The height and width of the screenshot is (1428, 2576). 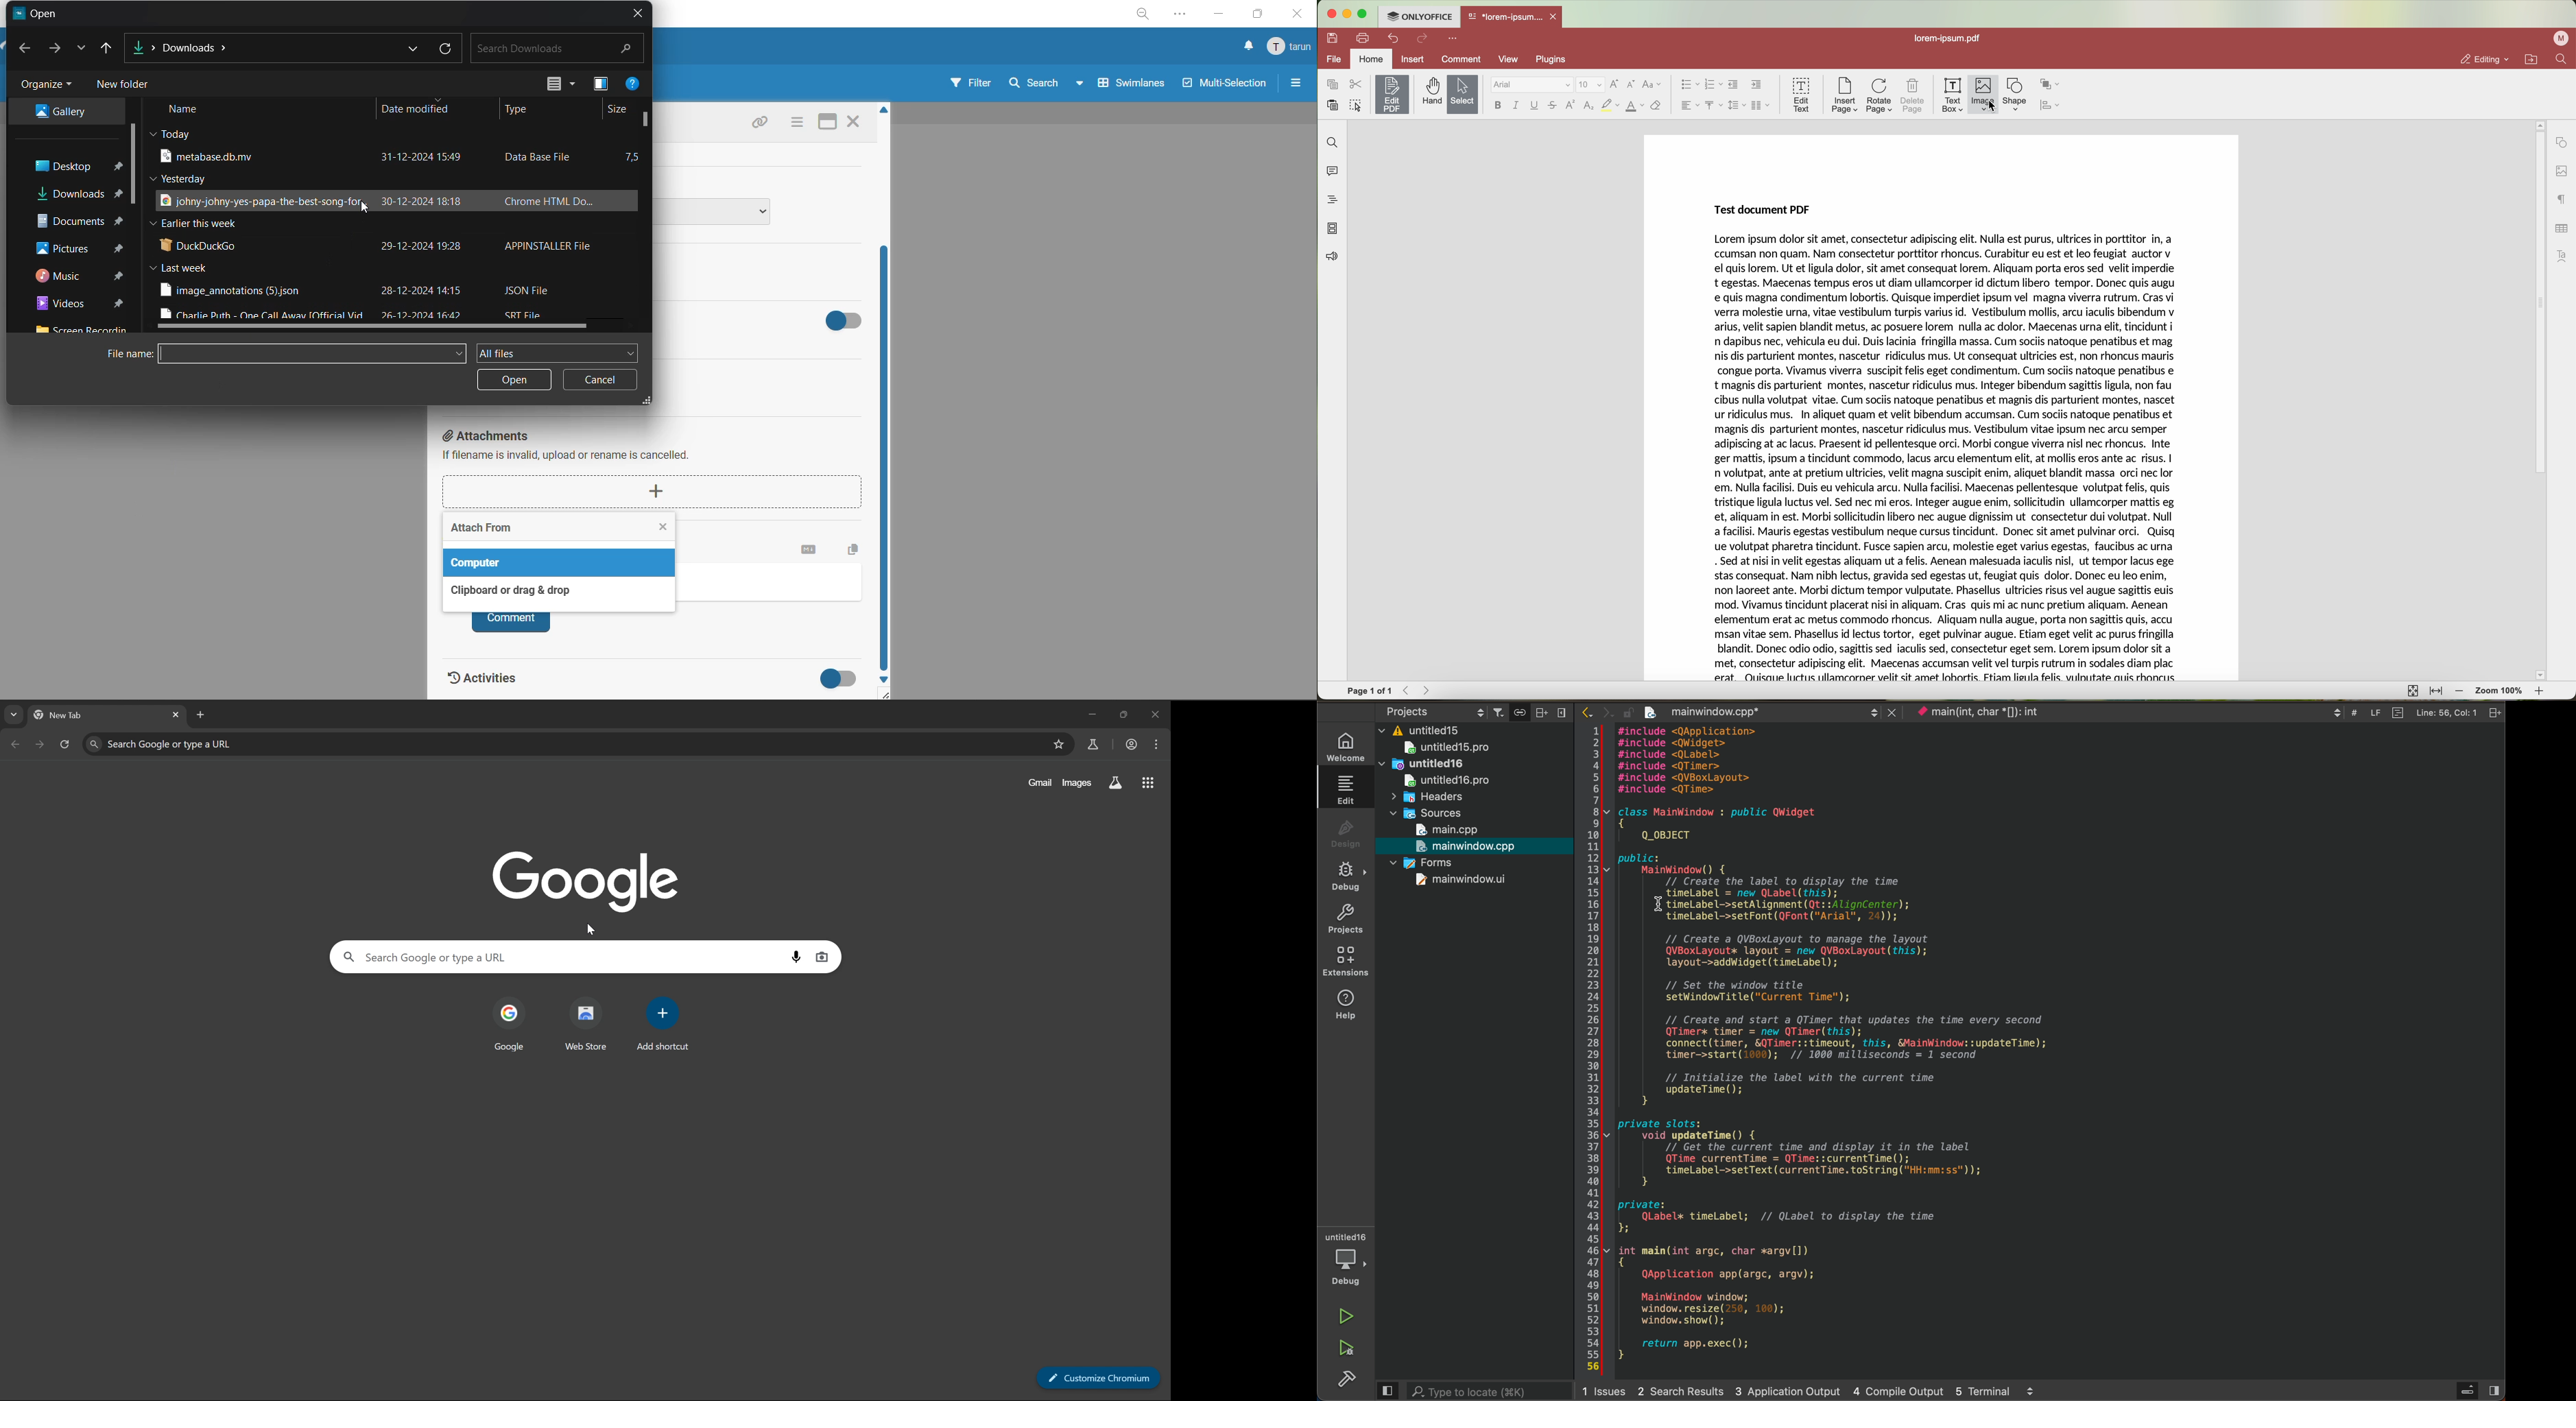 What do you see at coordinates (66, 276) in the screenshot?
I see `music` at bounding box center [66, 276].